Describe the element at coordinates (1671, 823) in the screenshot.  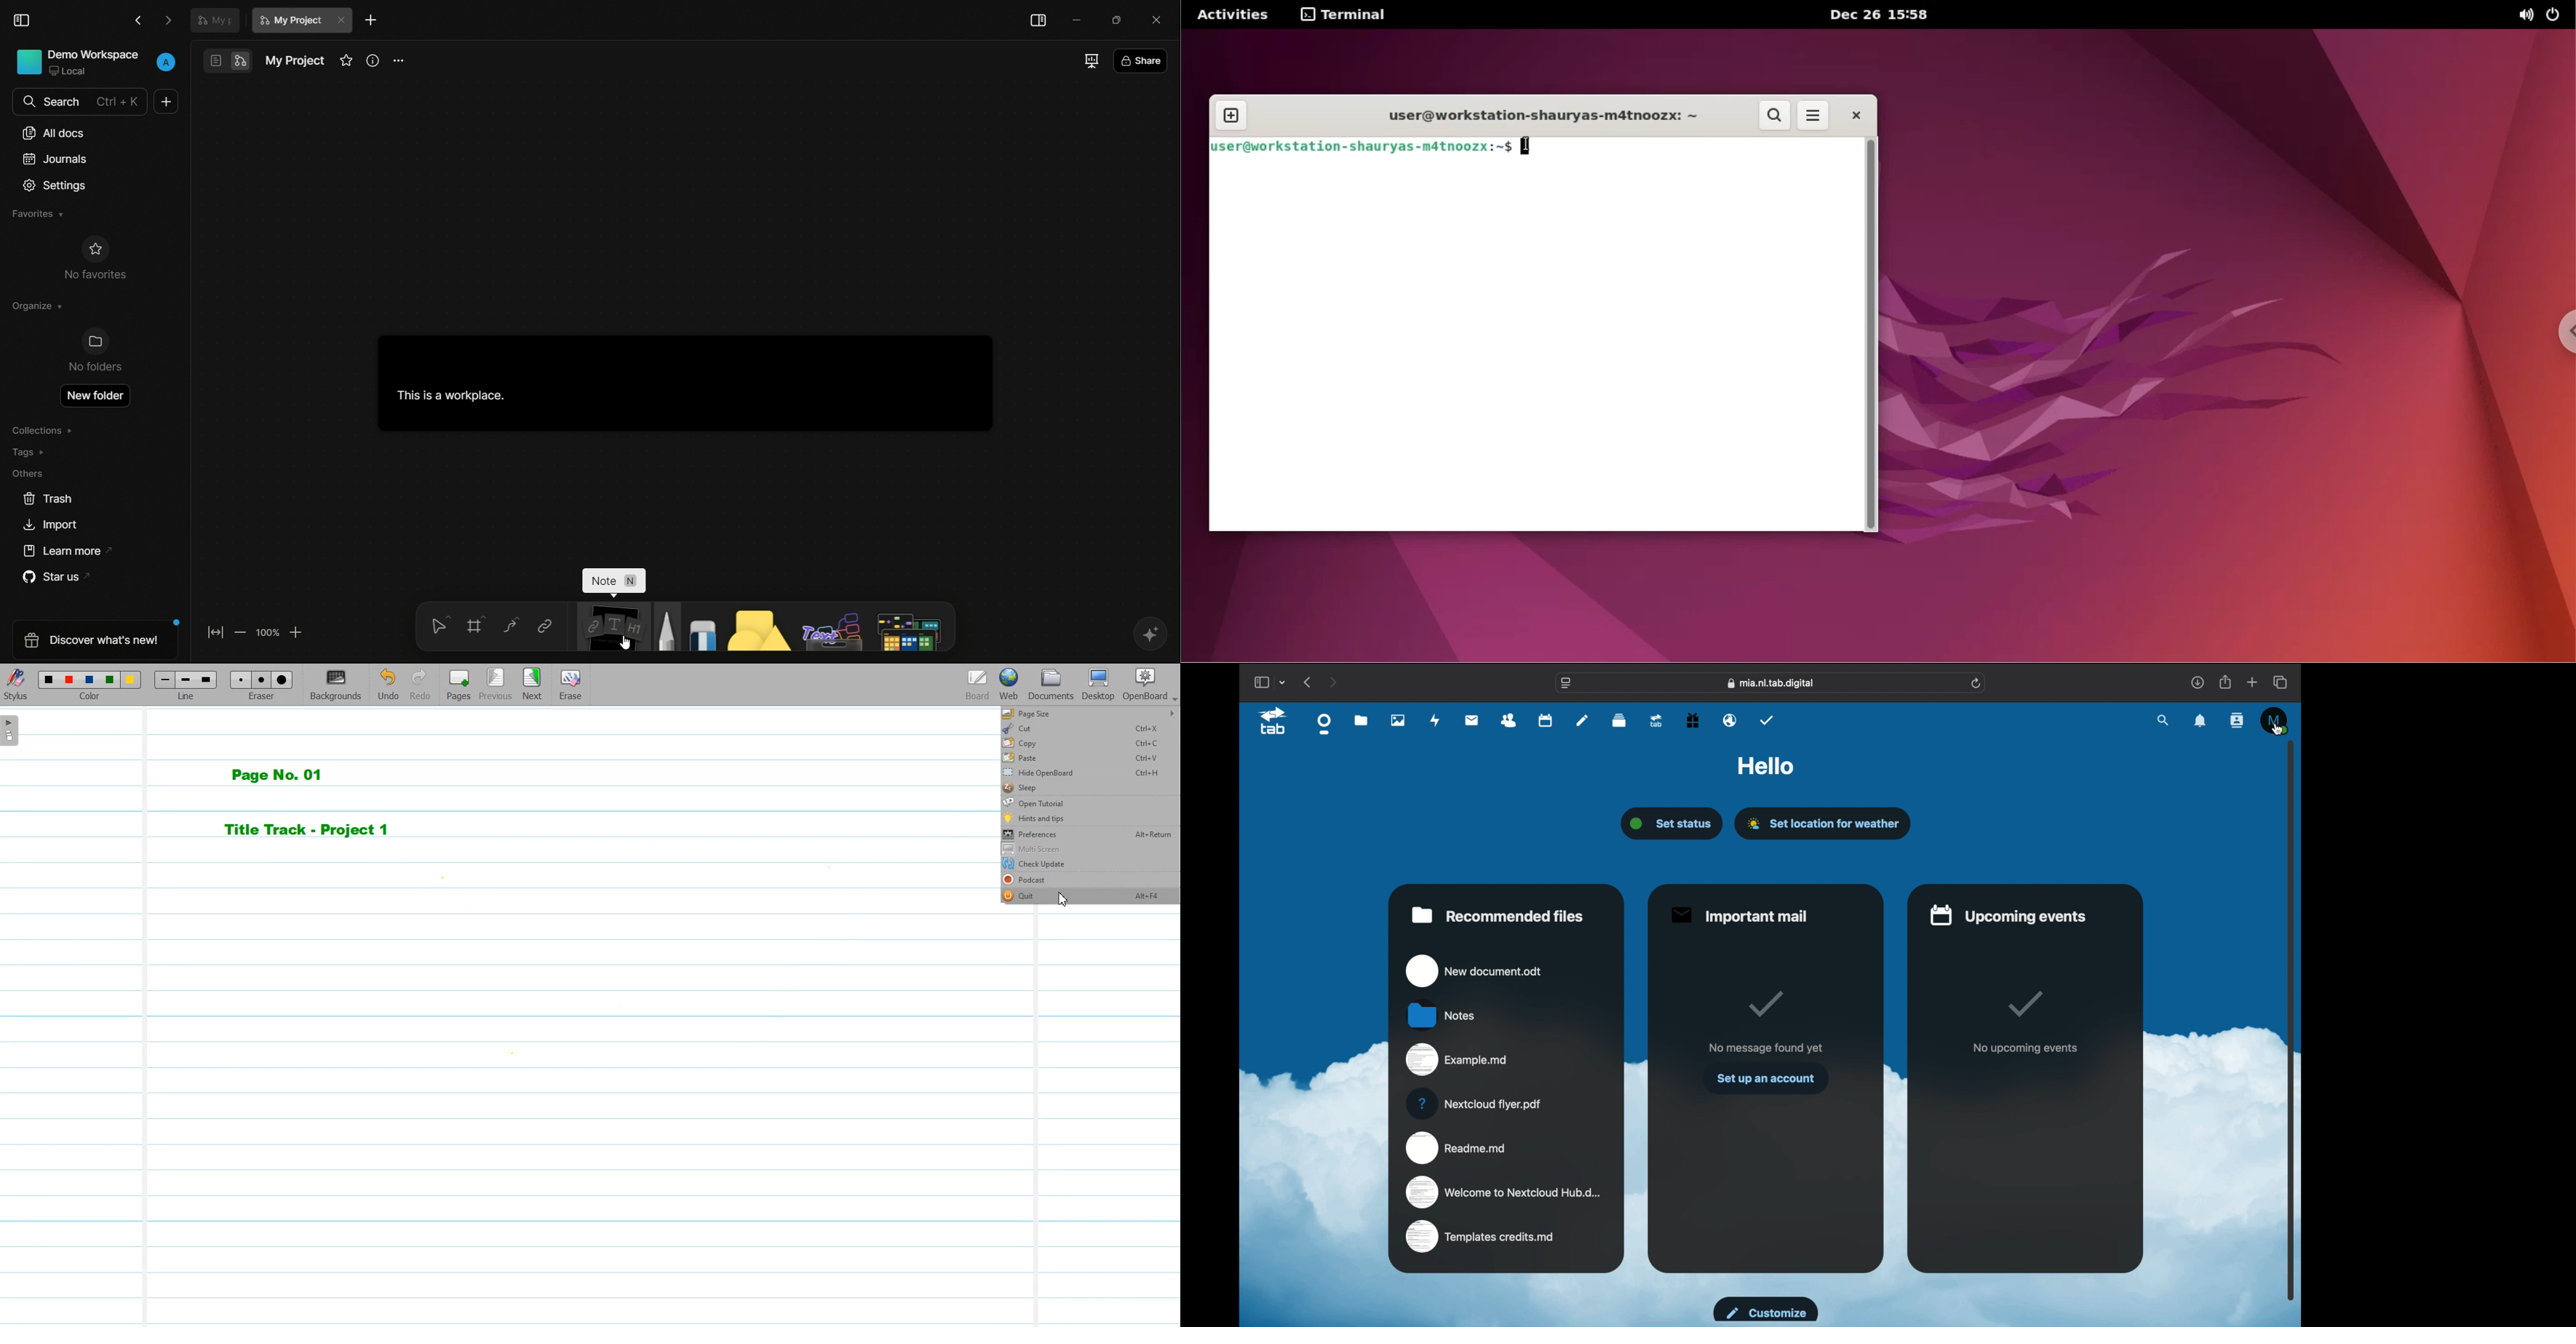
I see `set status` at that location.